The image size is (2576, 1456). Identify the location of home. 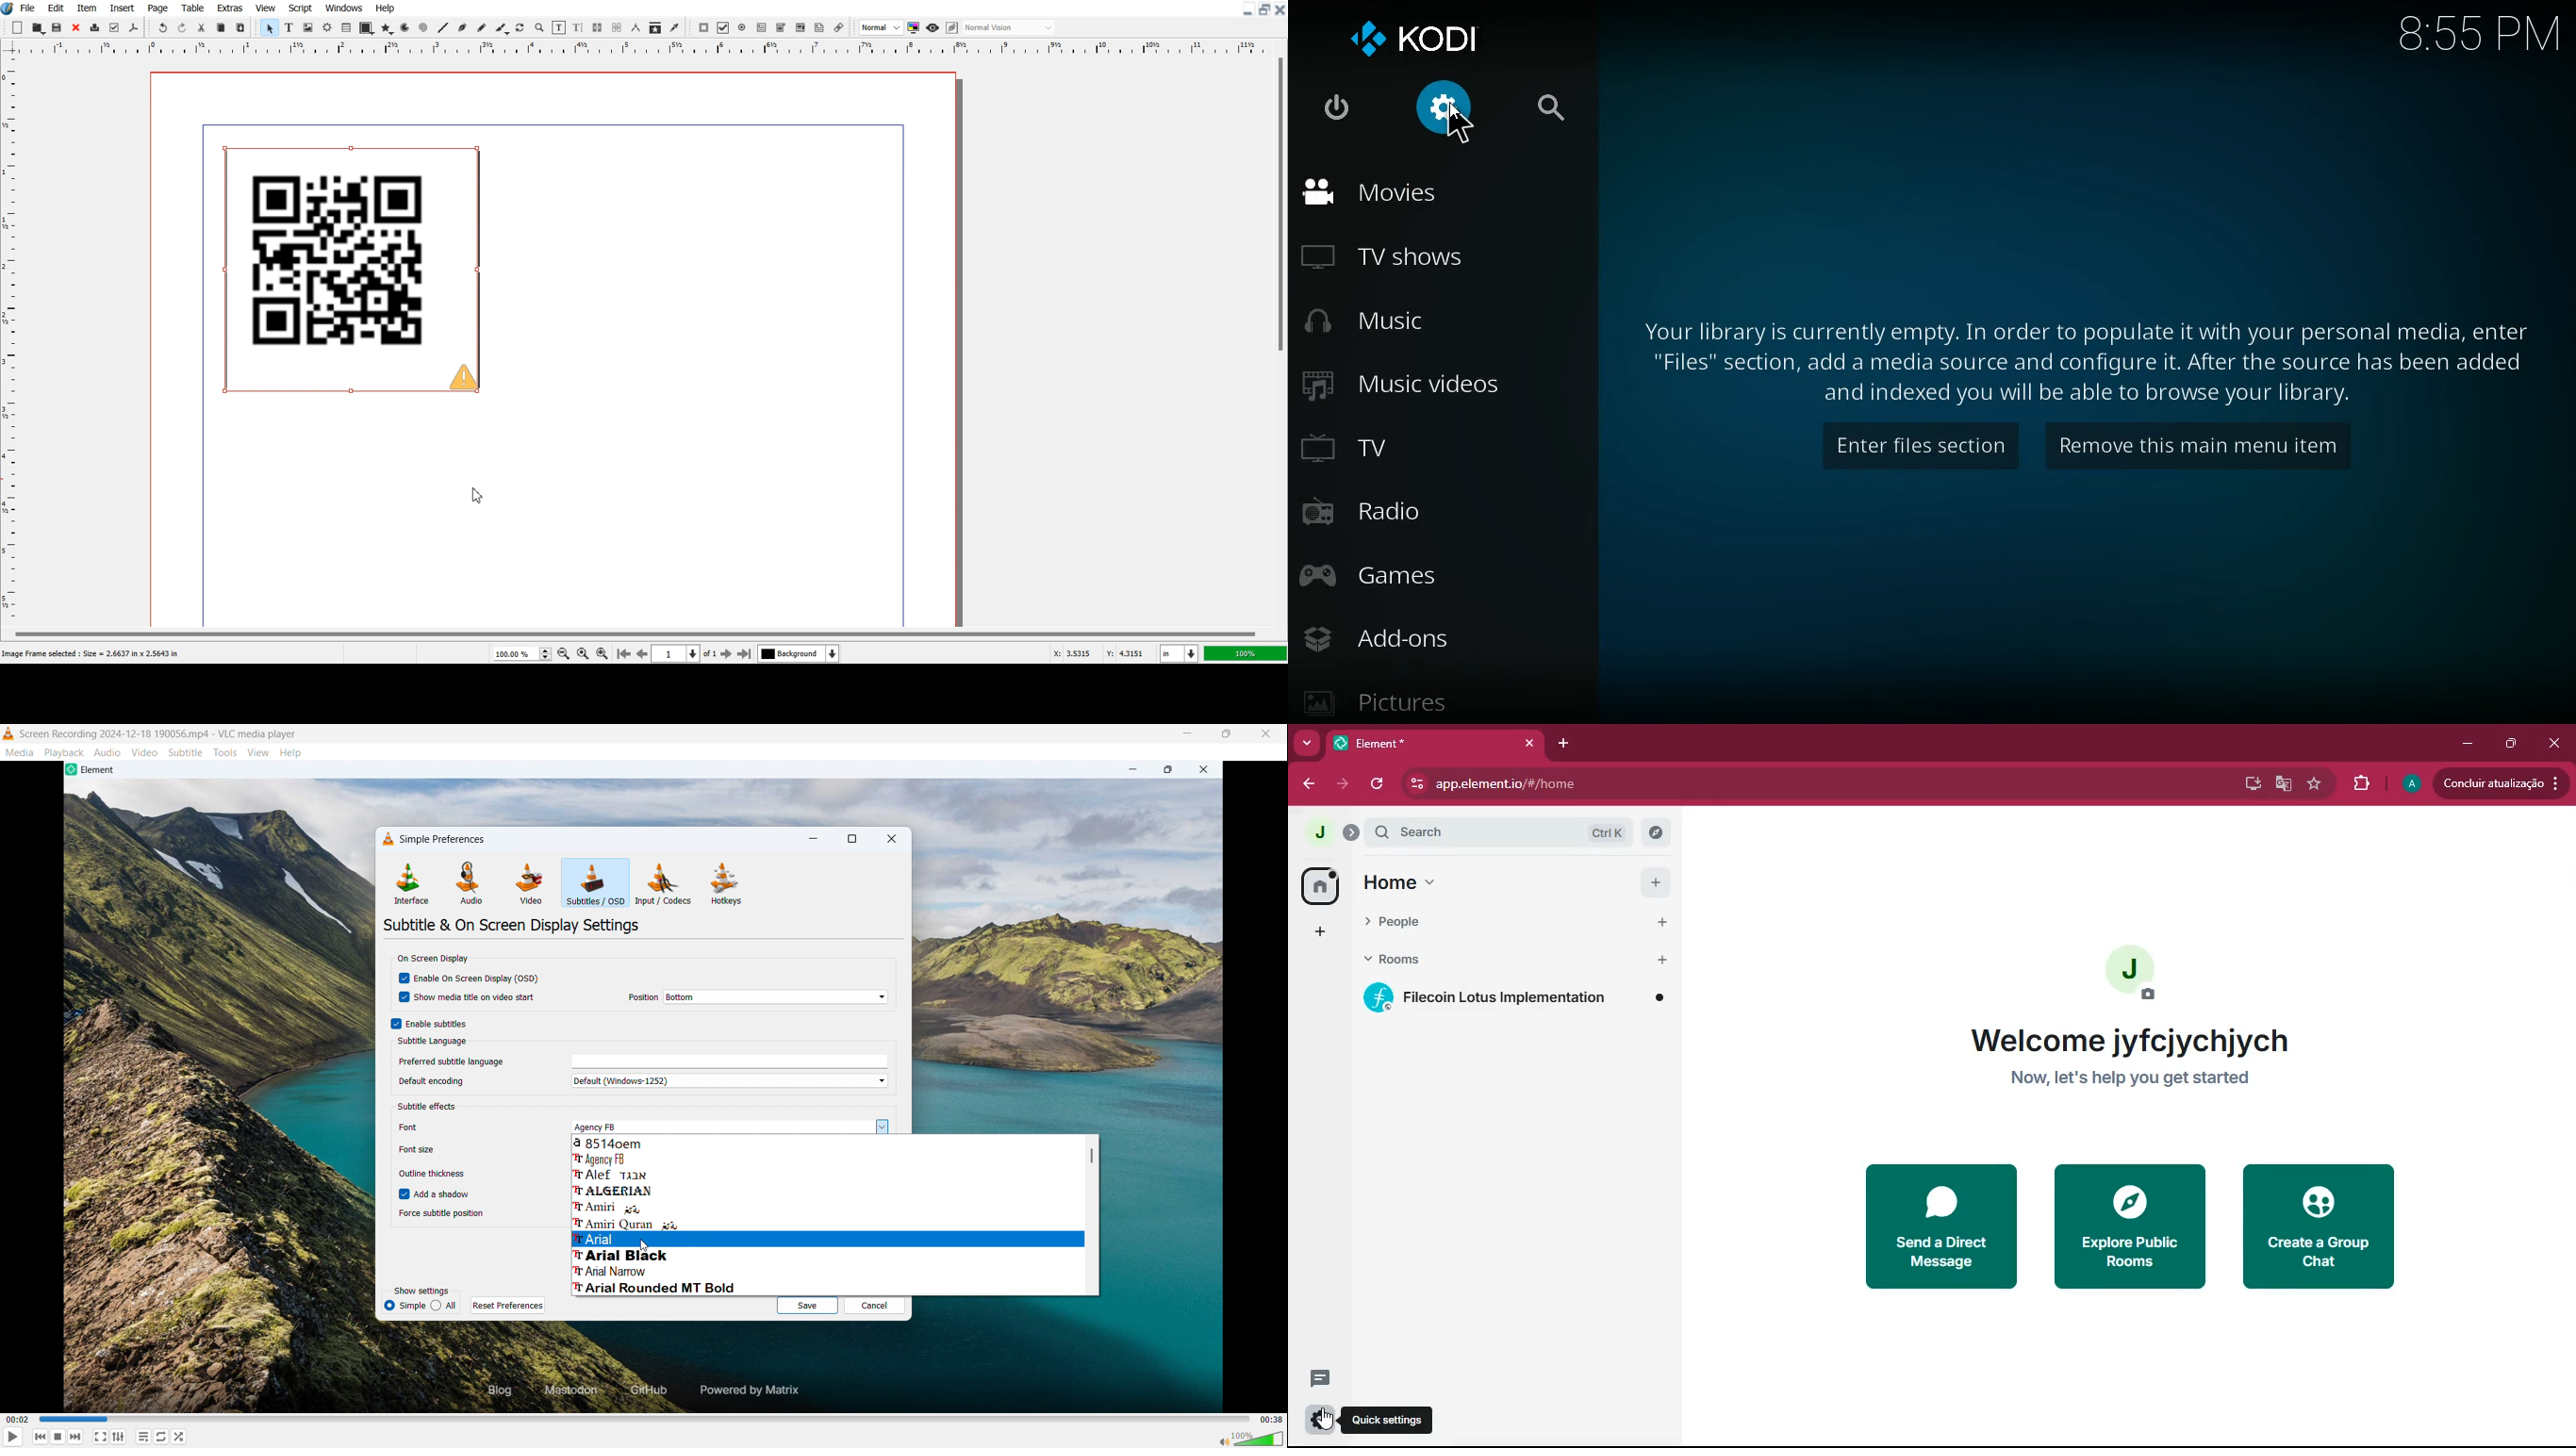
(1317, 885).